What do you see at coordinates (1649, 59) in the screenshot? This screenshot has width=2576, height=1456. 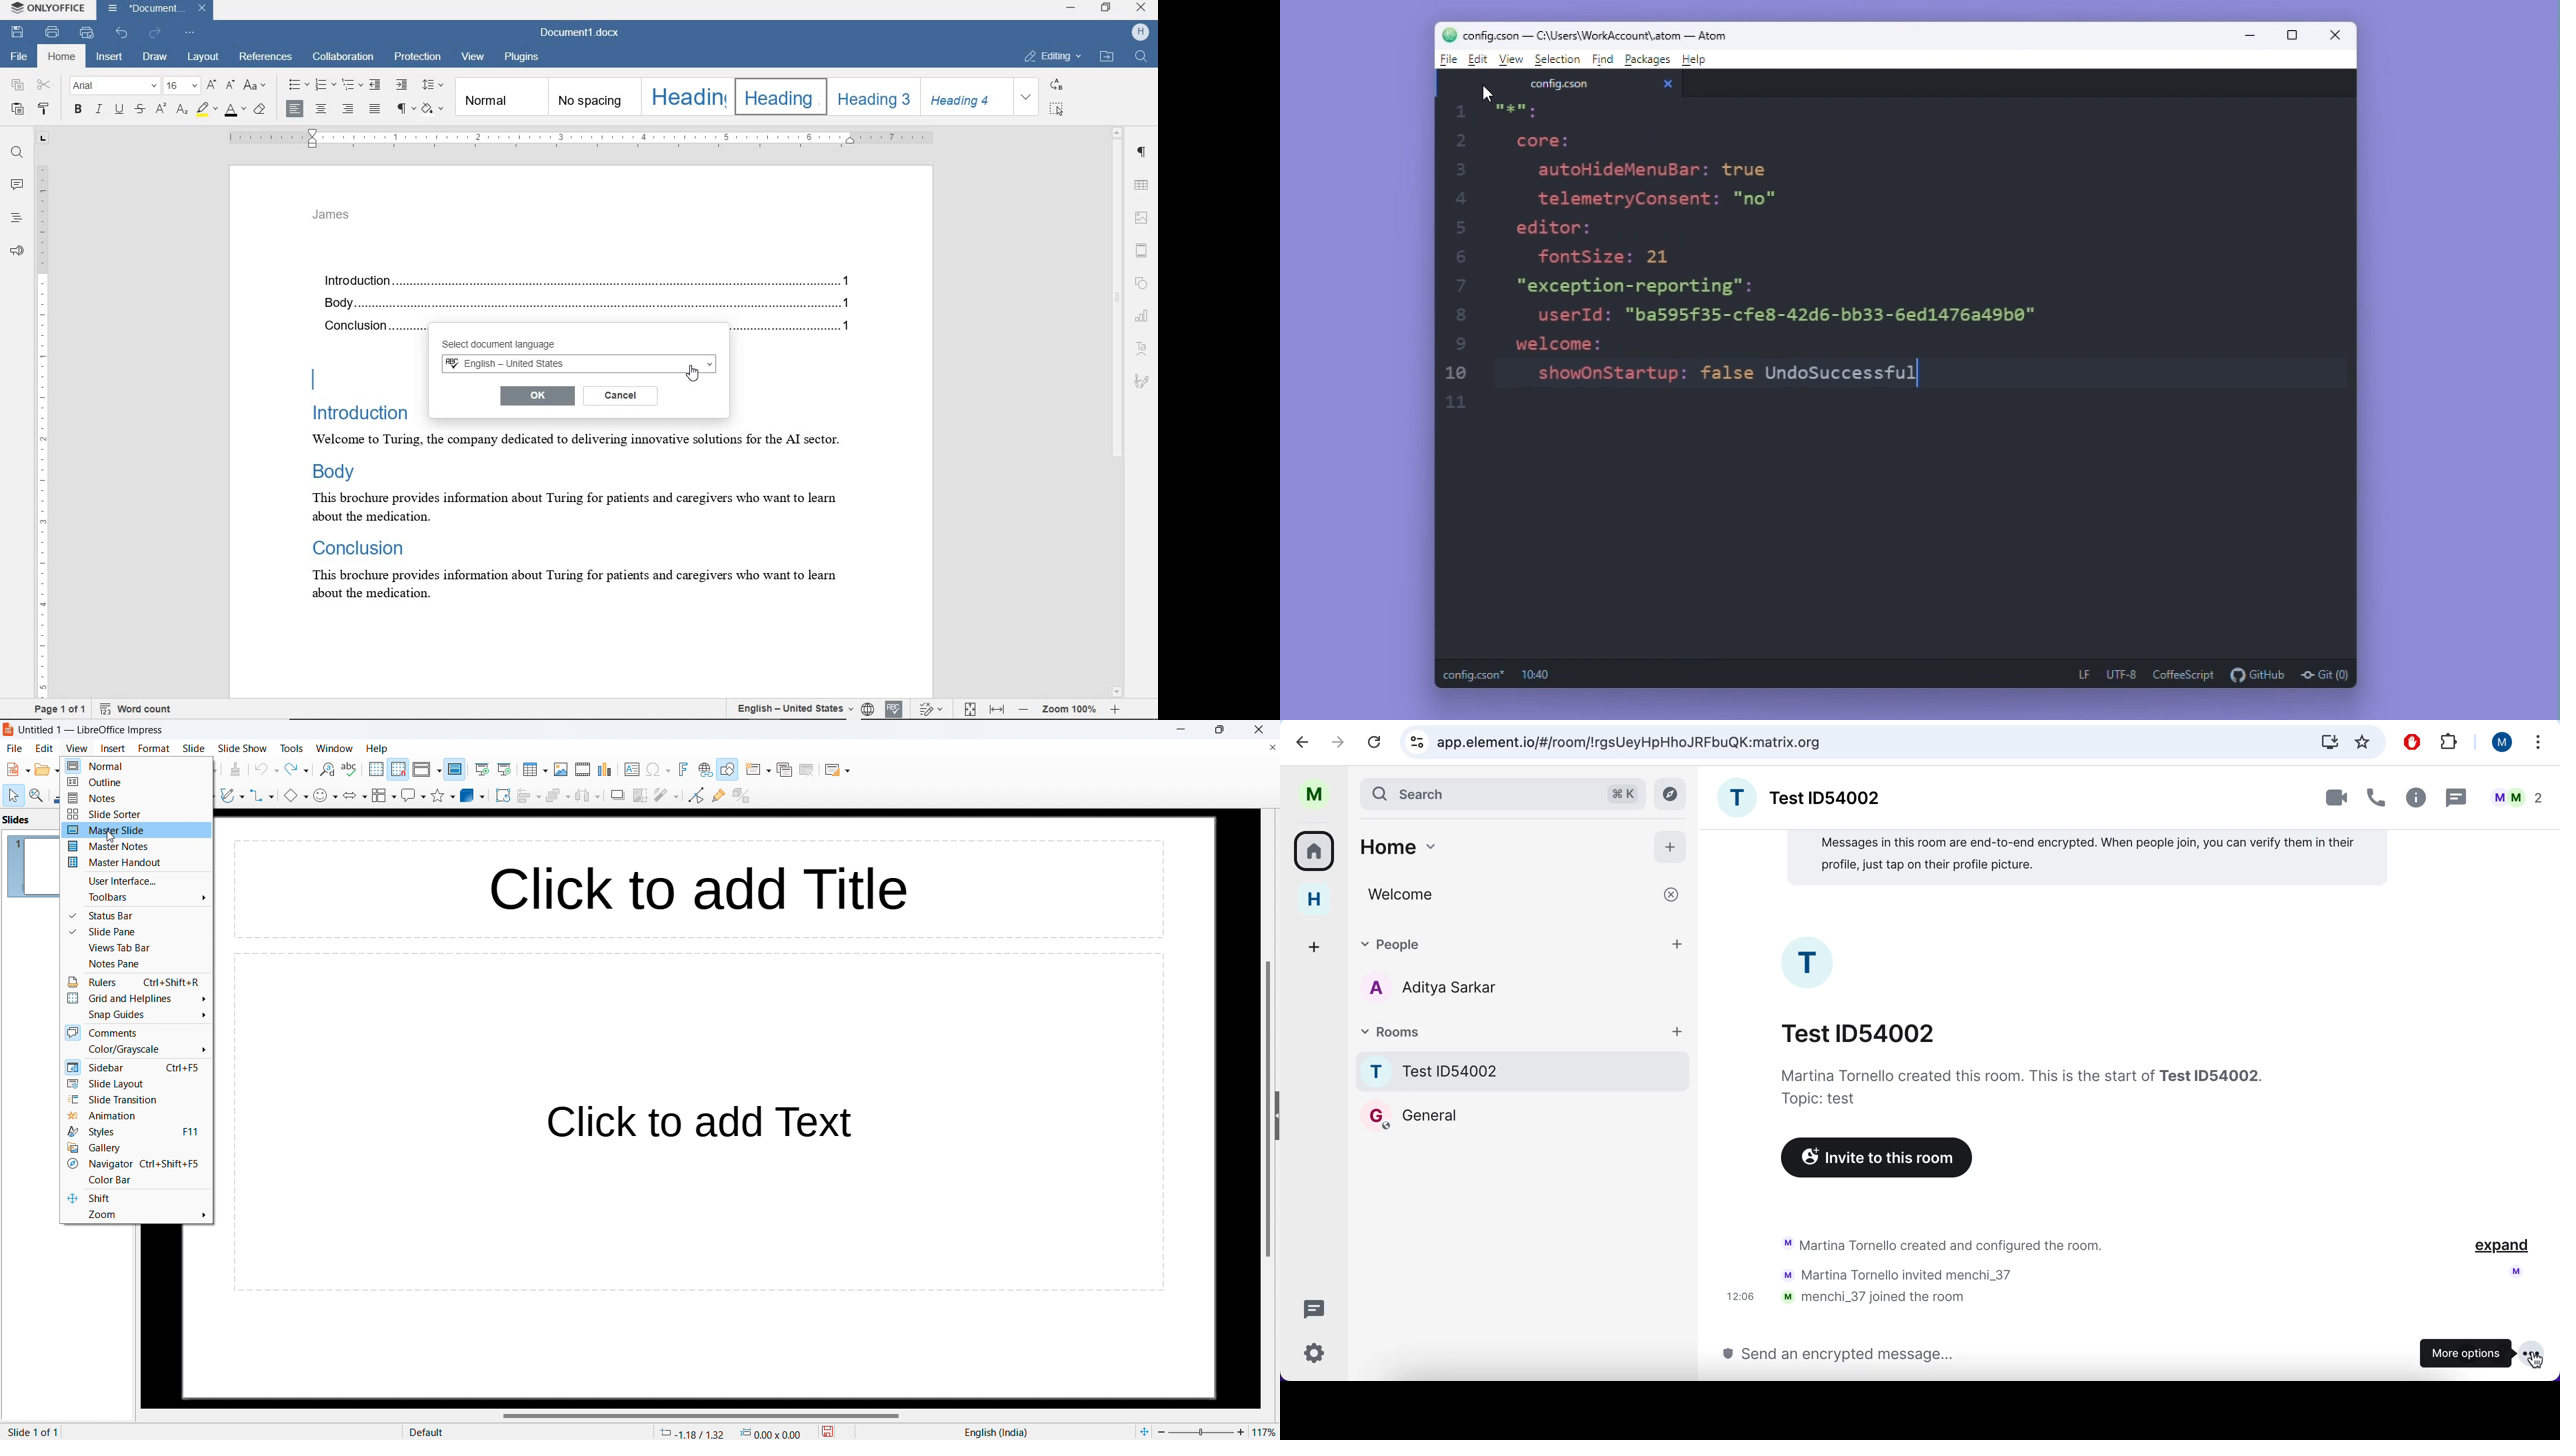 I see `Packages` at bounding box center [1649, 59].